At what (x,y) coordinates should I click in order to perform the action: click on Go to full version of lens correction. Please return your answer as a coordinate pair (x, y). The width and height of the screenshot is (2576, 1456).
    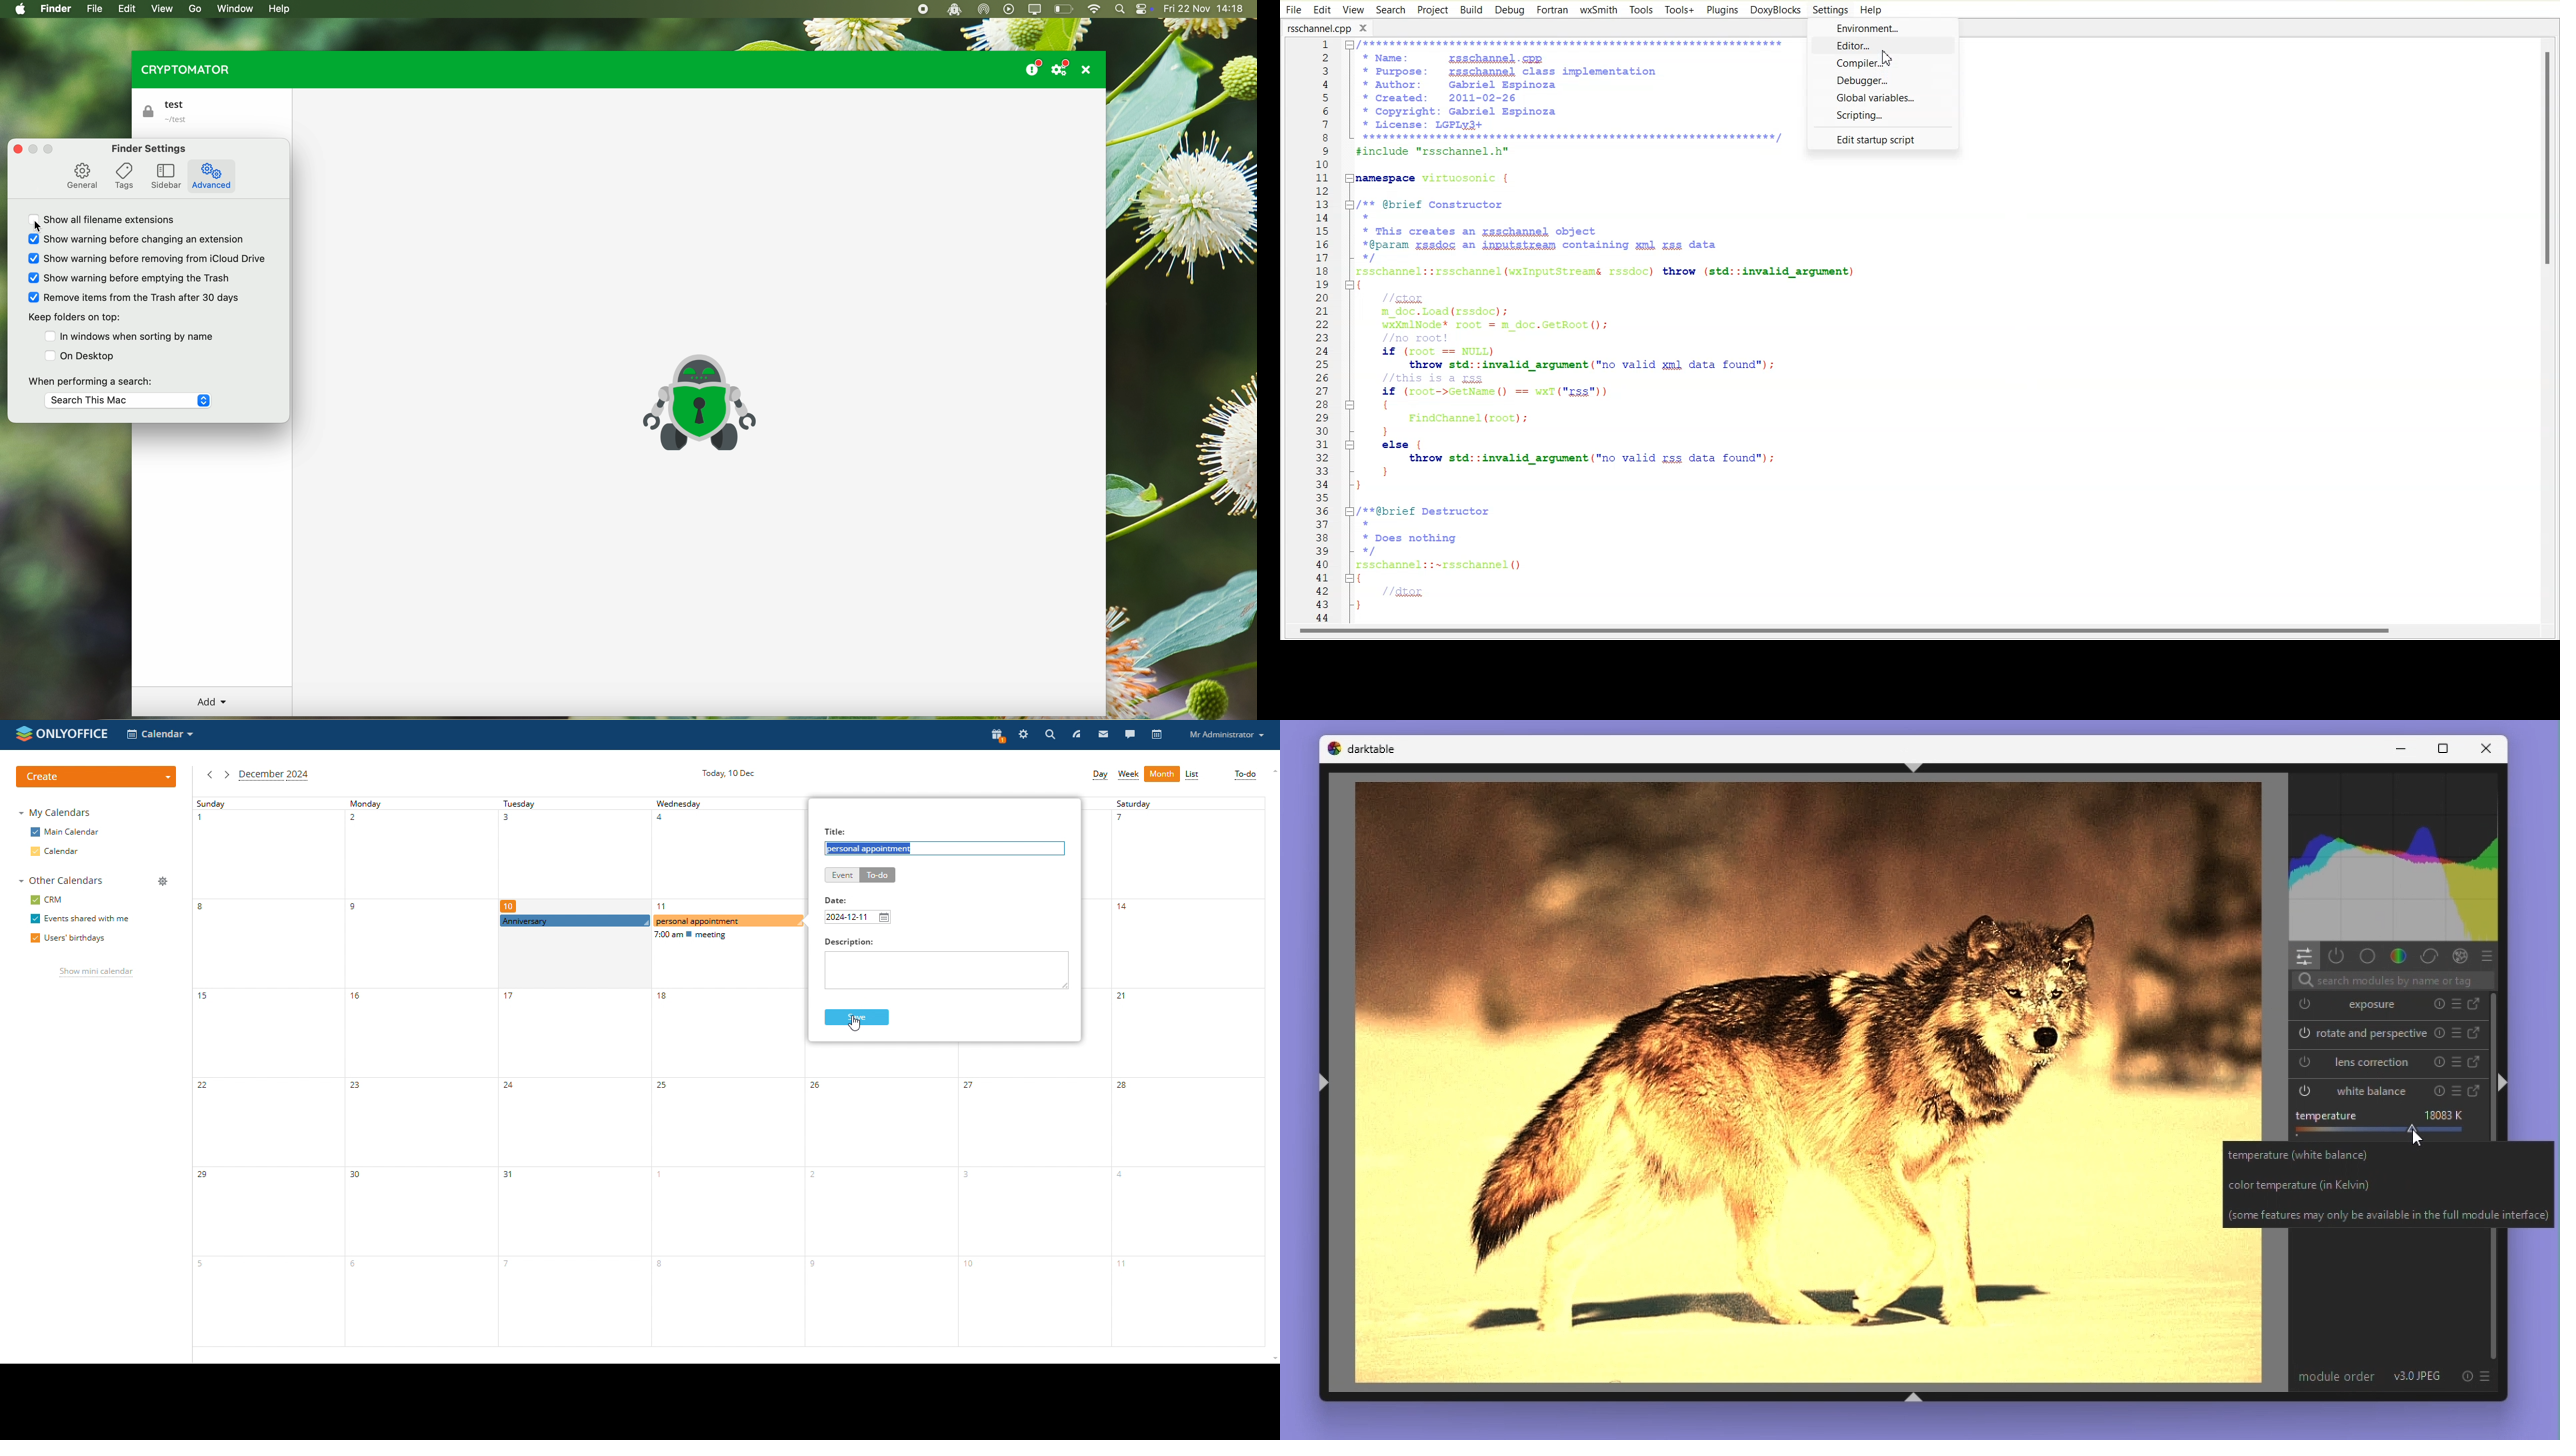
    Looking at the image, I should click on (2475, 1063).